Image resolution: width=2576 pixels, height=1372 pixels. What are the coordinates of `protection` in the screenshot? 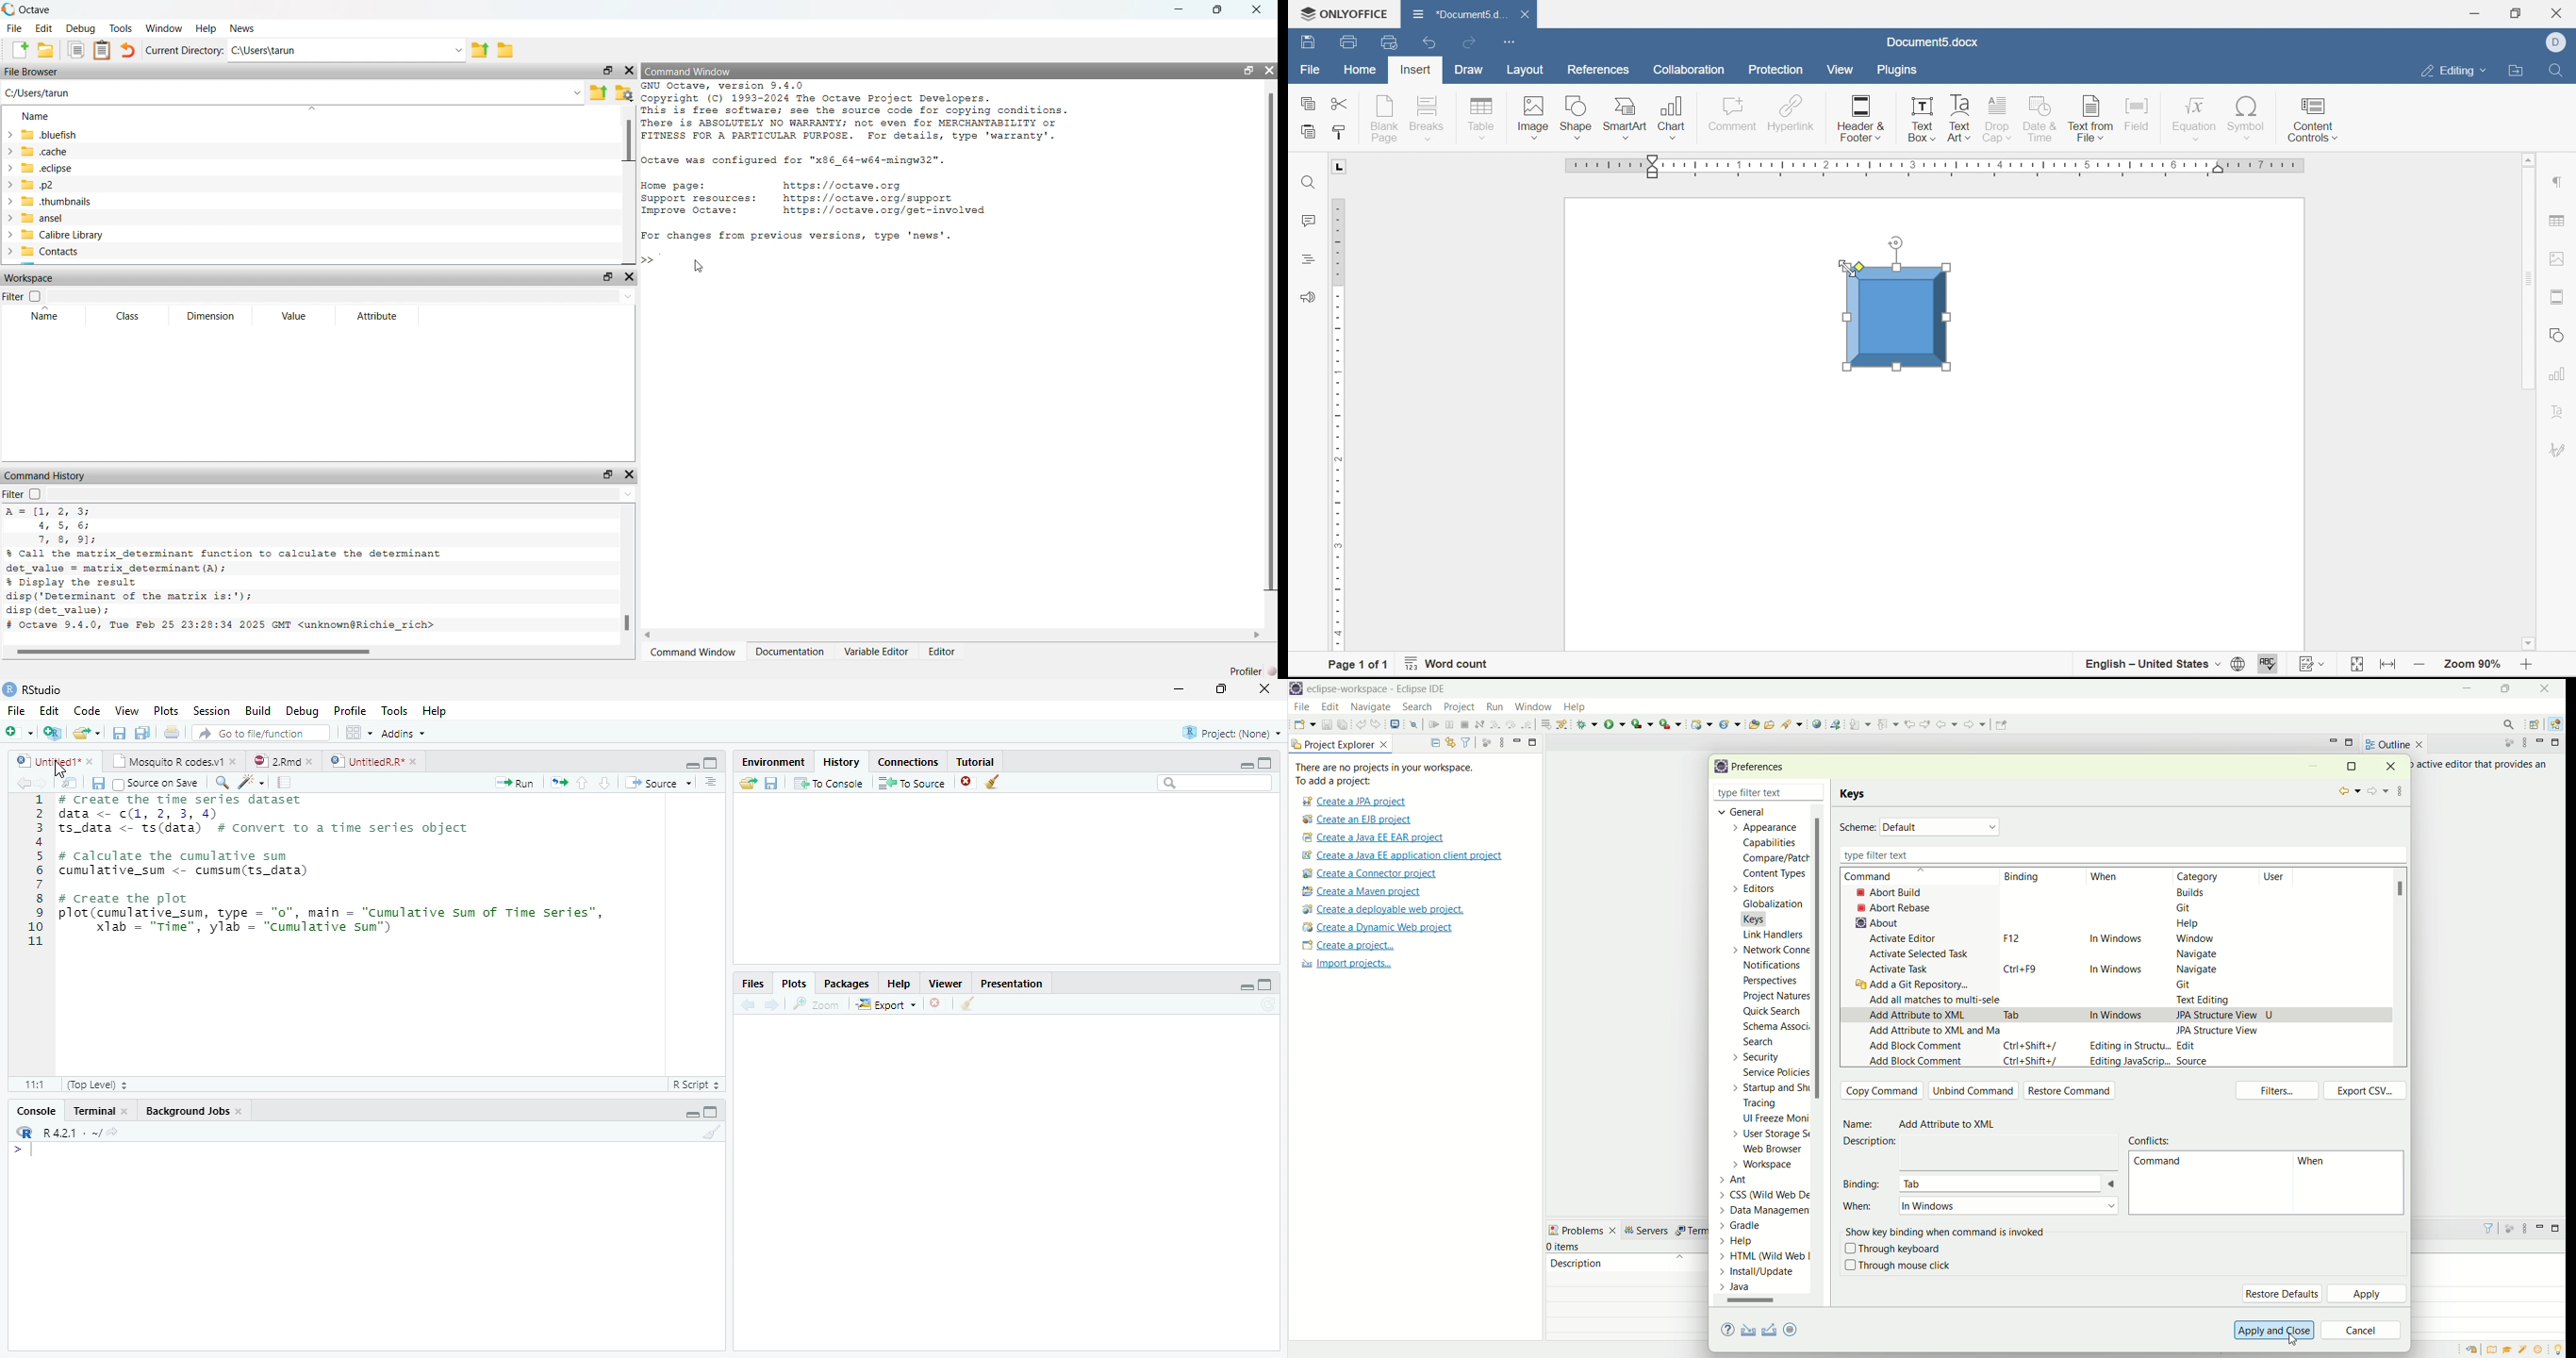 It's located at (1776, 69).